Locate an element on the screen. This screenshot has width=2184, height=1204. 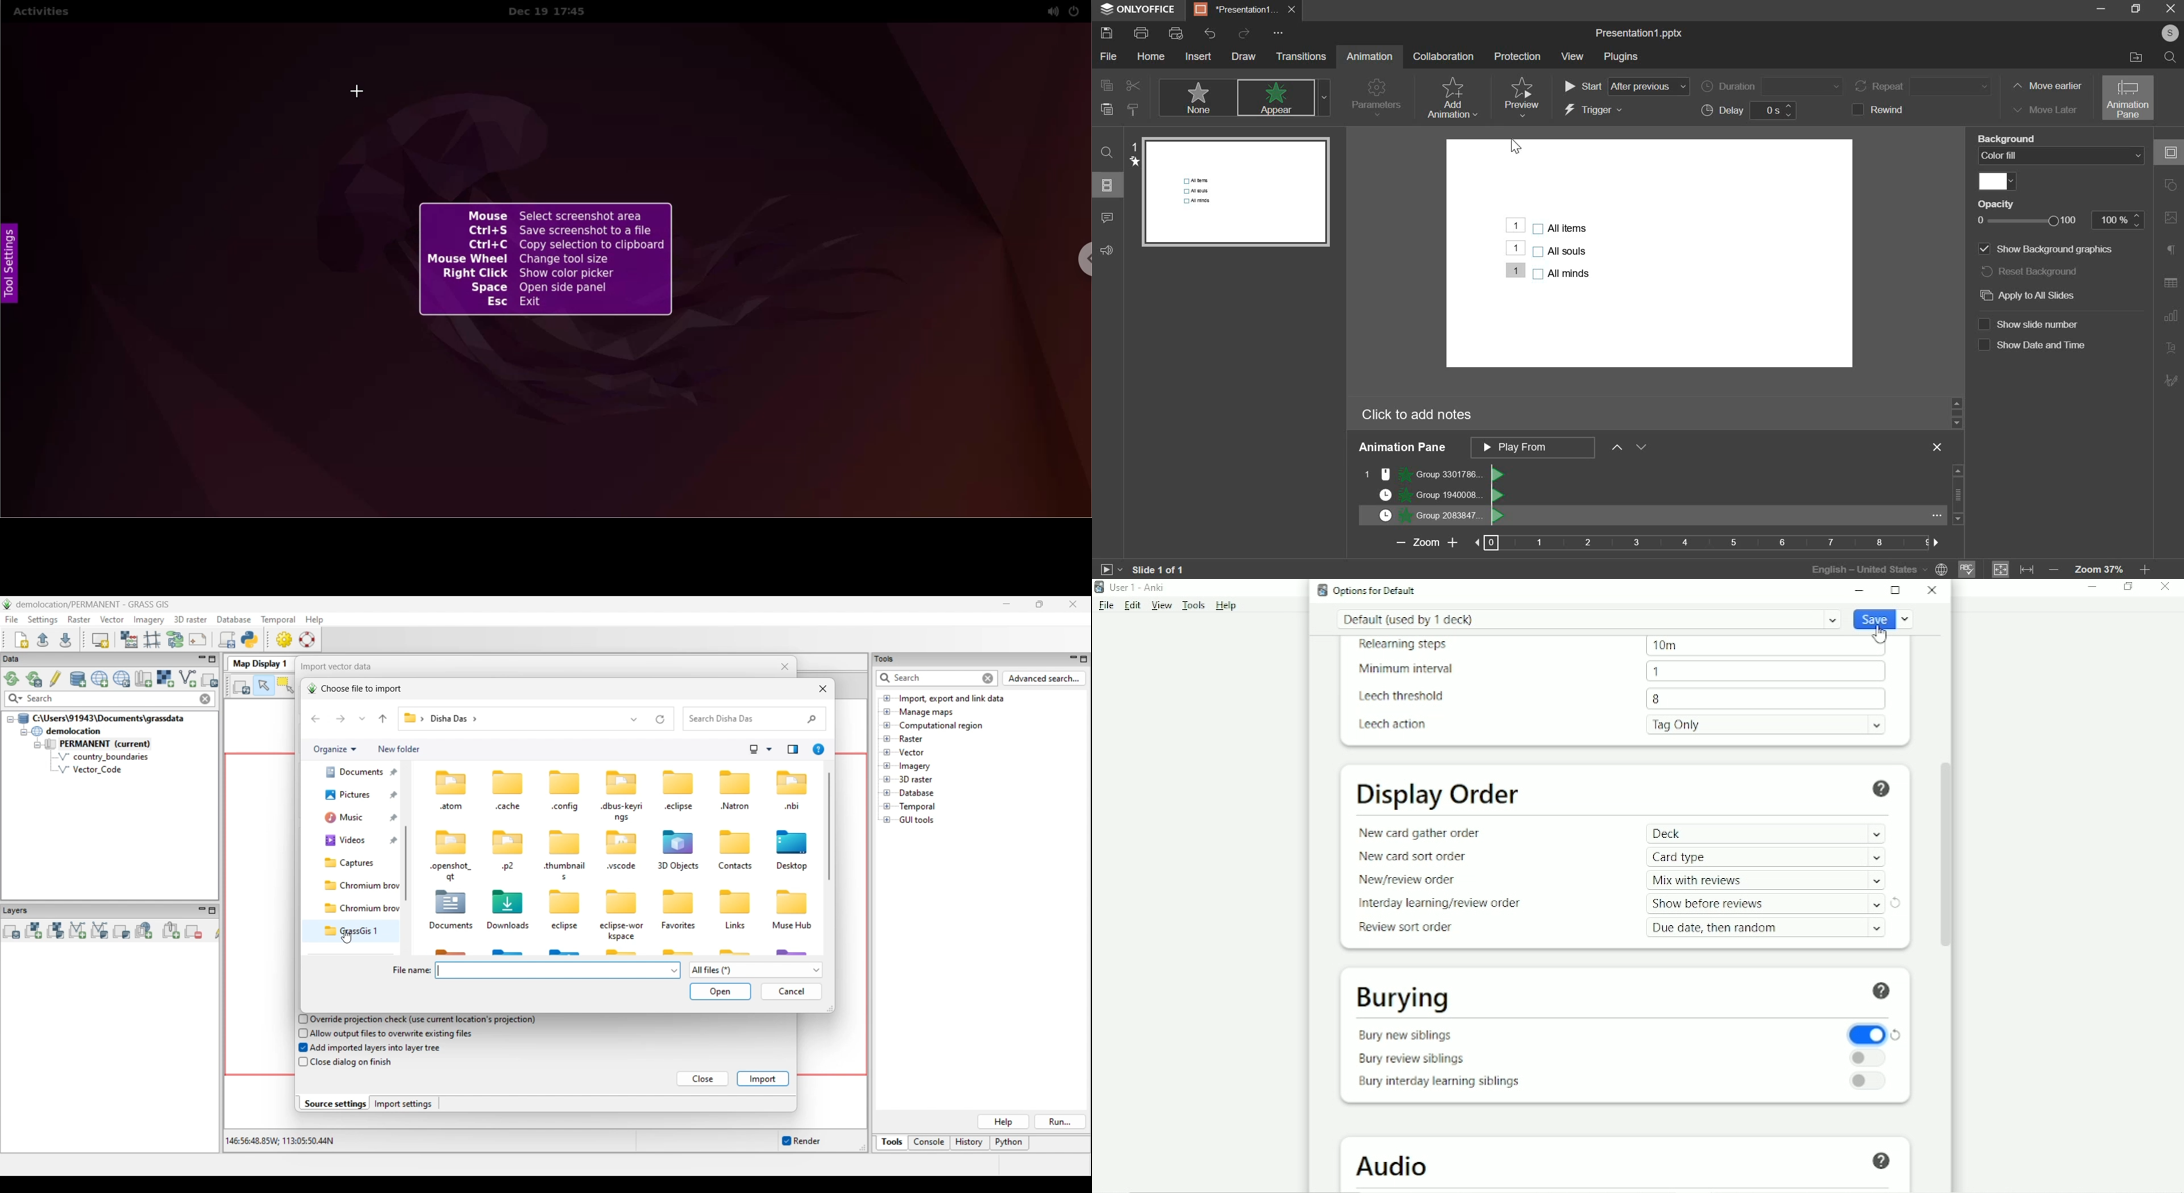
Help is located at coordinates (1884, 993).